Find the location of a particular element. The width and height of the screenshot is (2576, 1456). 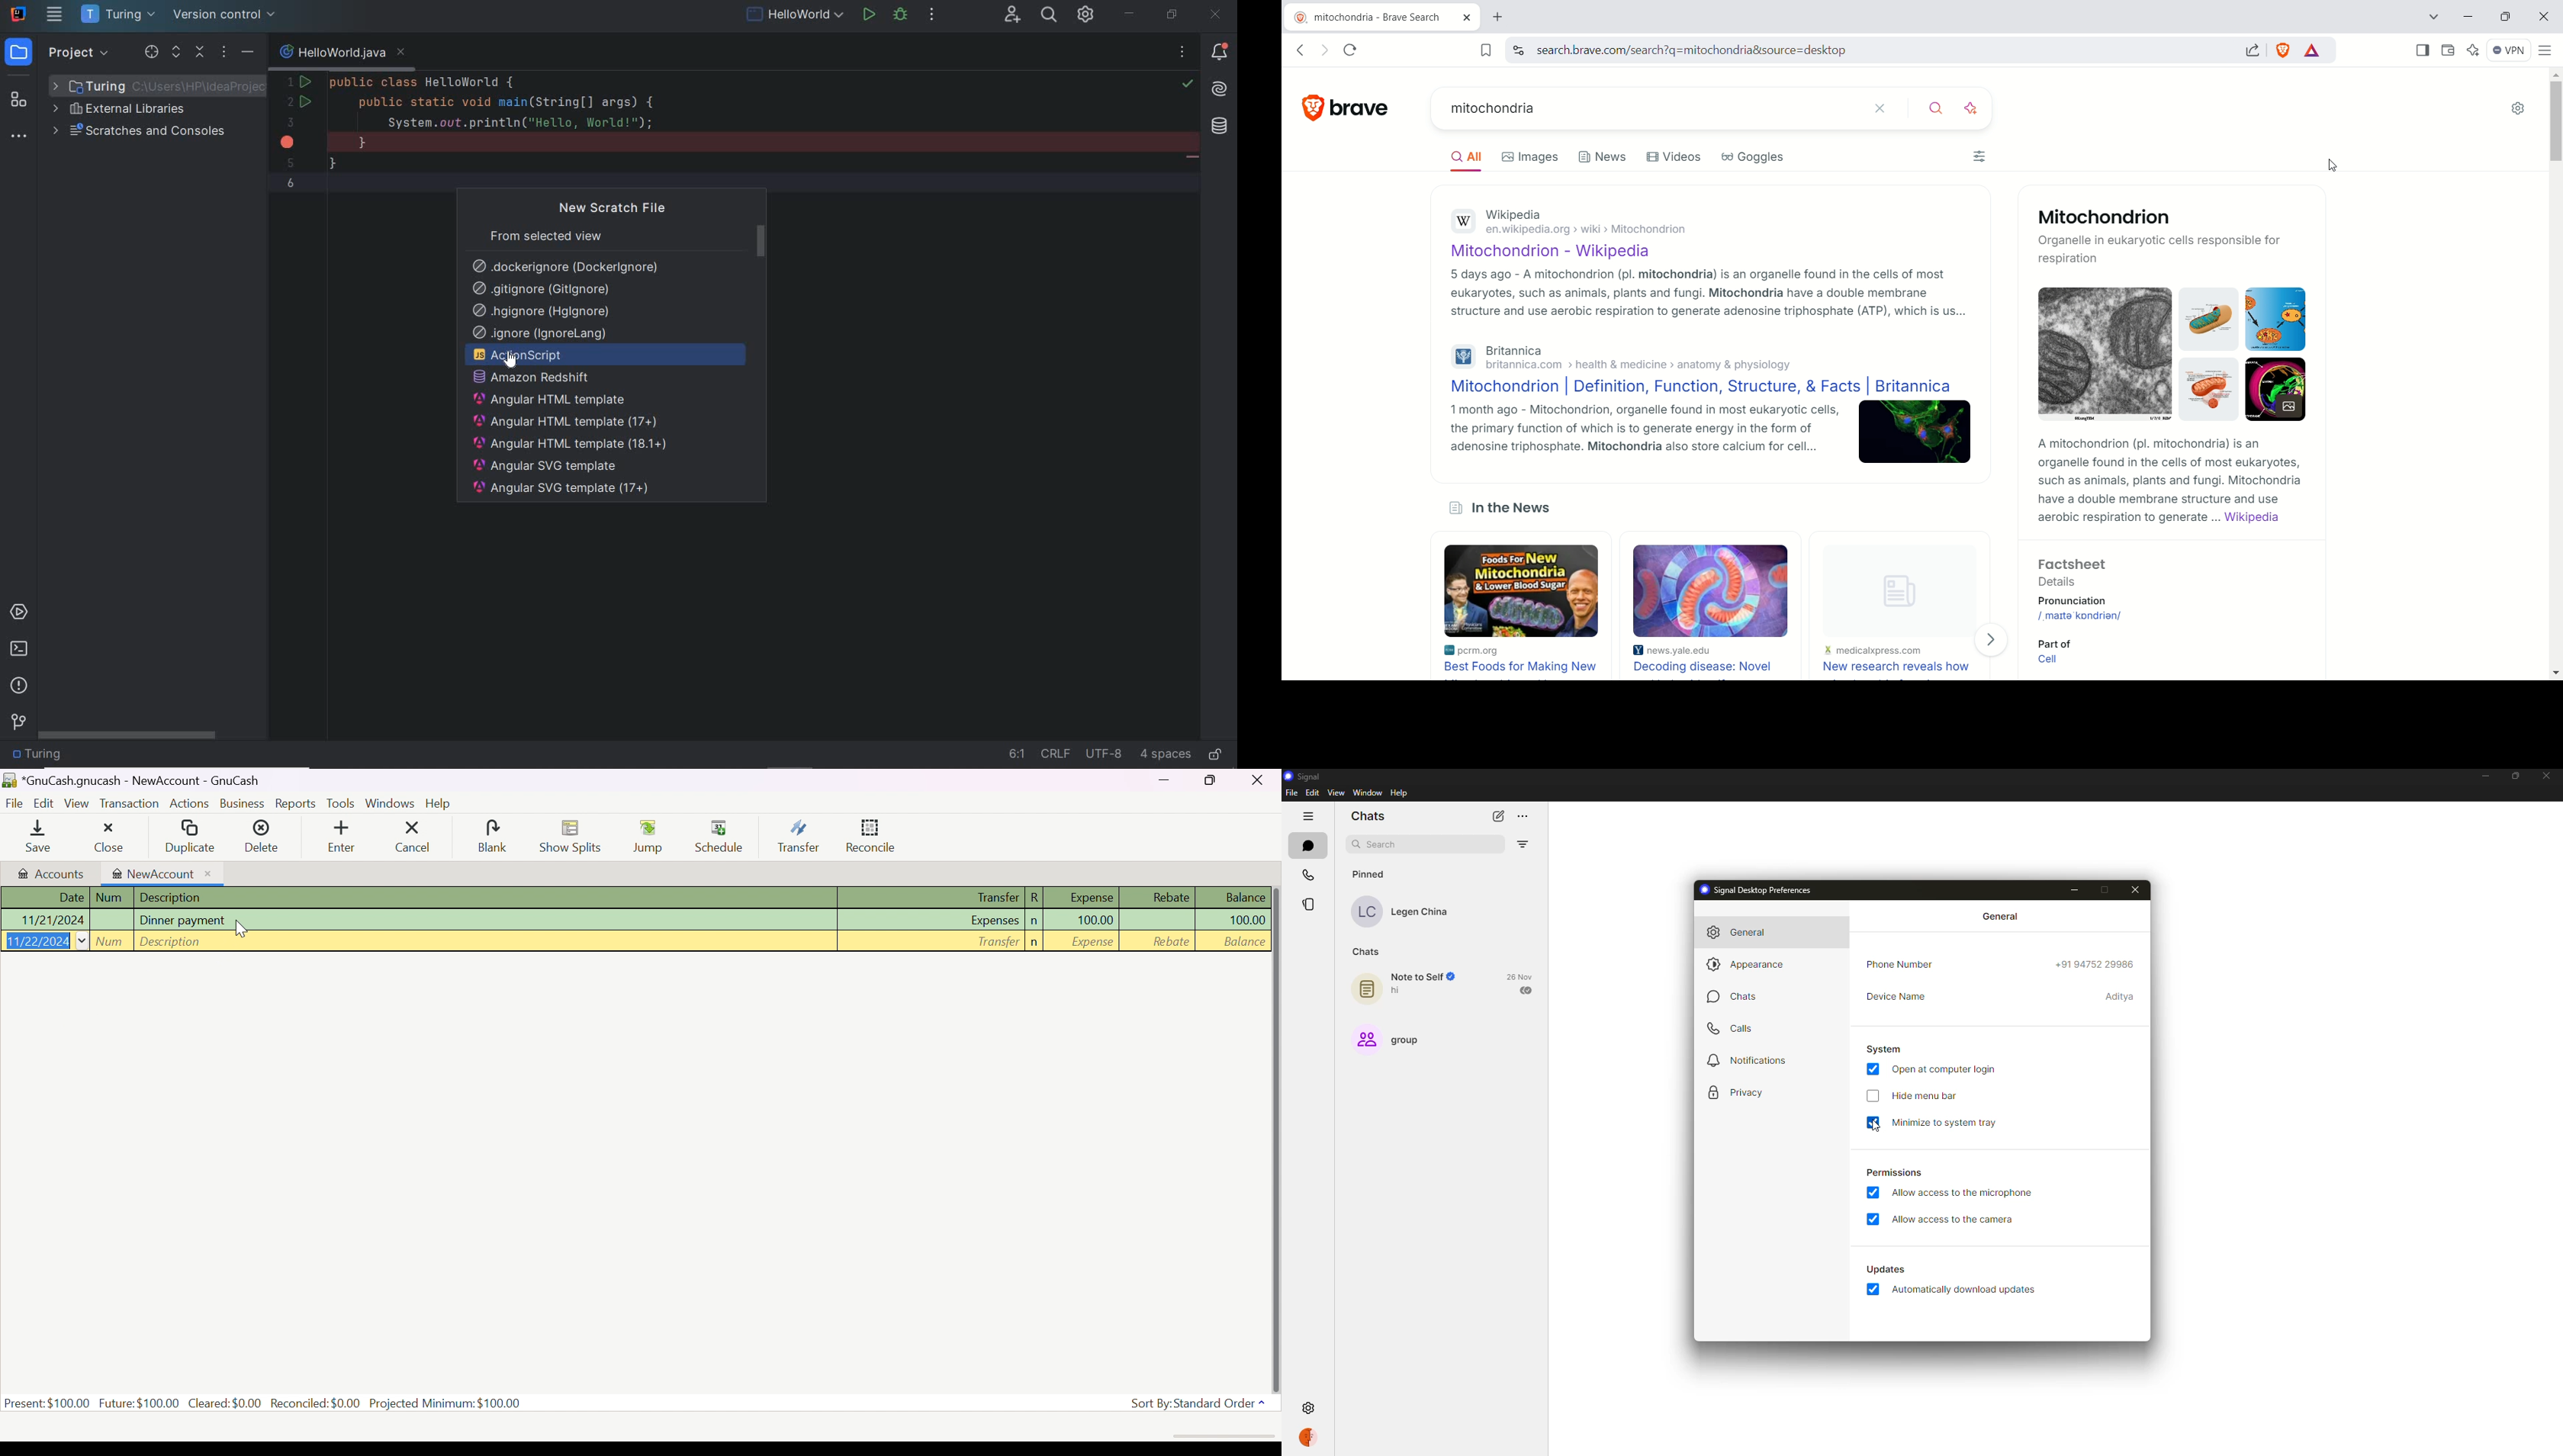

run is located at coordinates (869, 16).